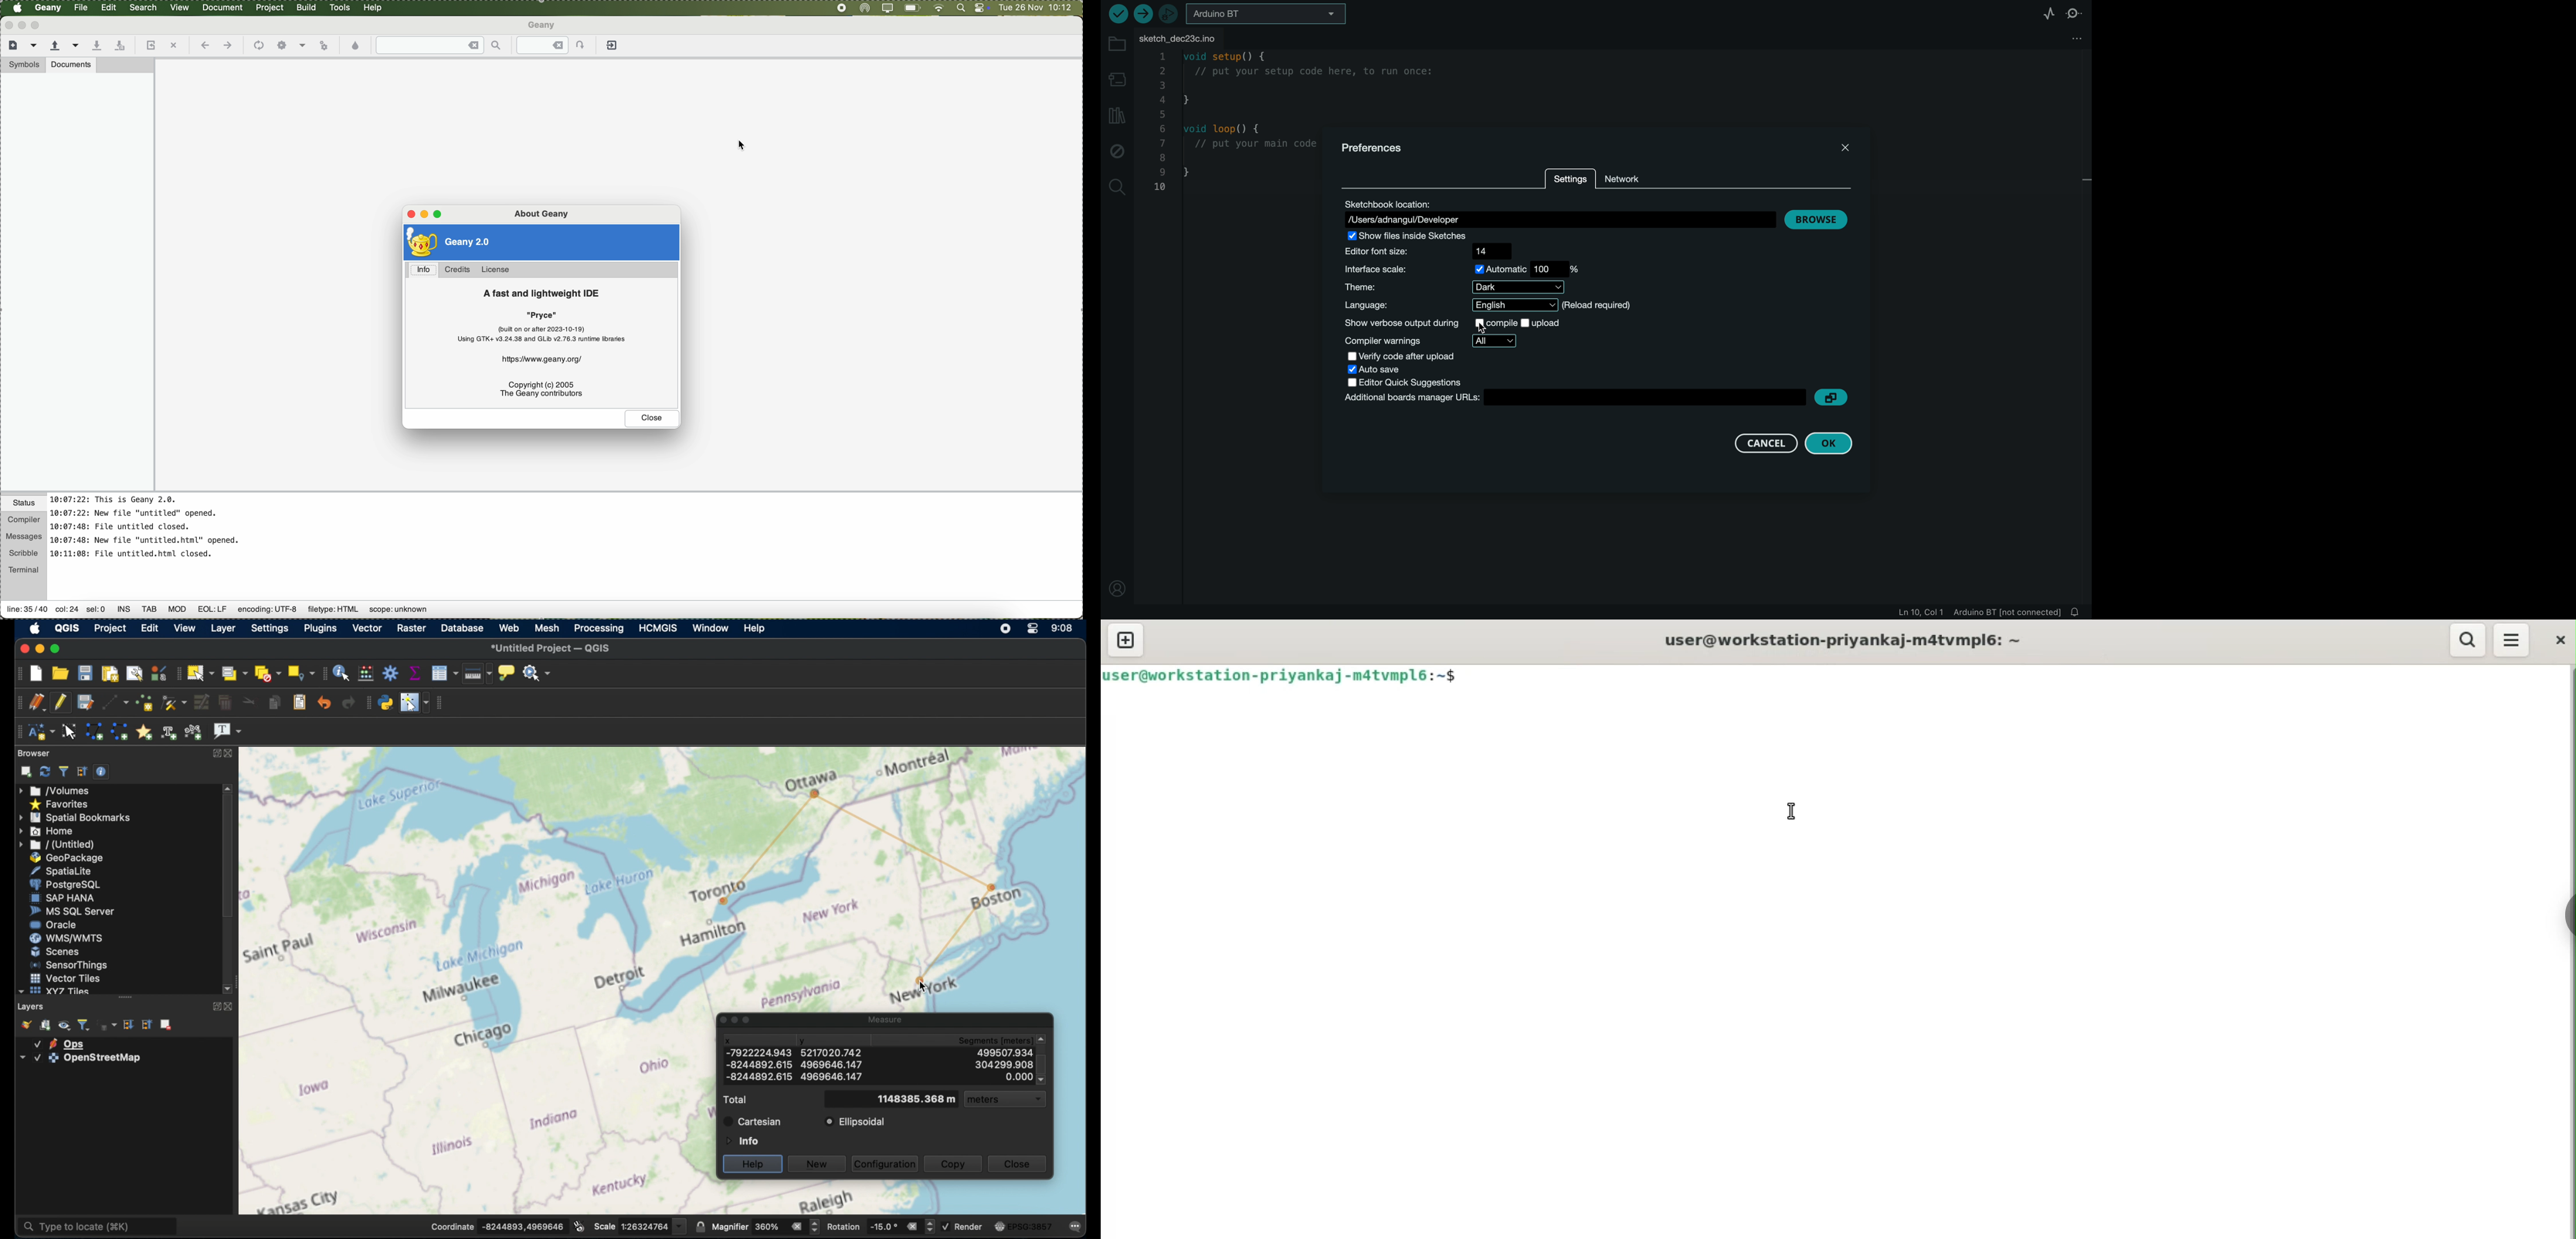 This screenshot has width=2576, height=1260. Describe the element at coordinates (753, 1121) in the screenshot. I see `cartesian` at that location.